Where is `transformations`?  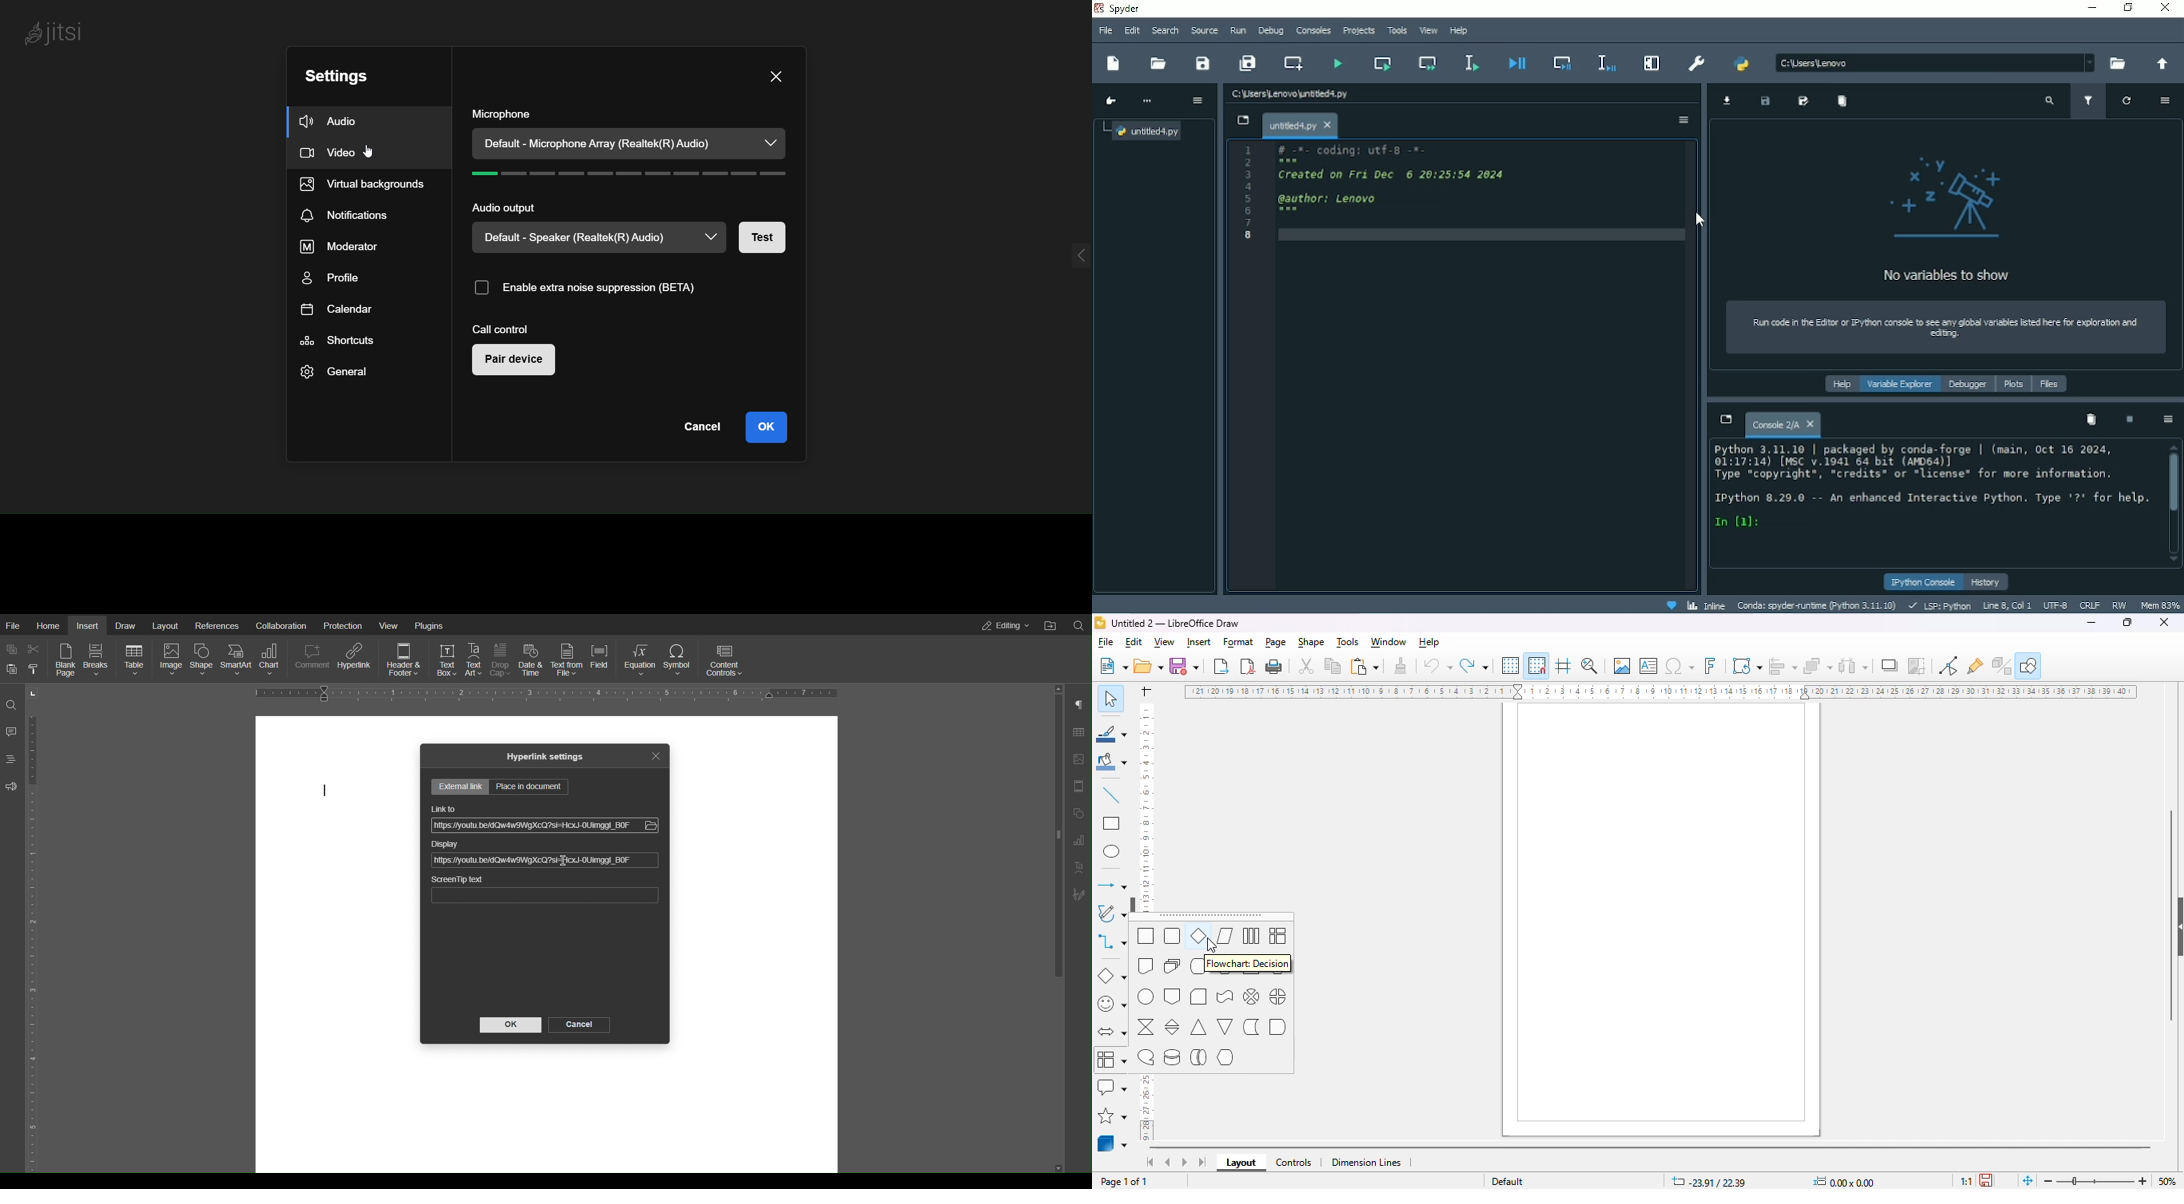
transformations is located at coordinates (1747, 666).